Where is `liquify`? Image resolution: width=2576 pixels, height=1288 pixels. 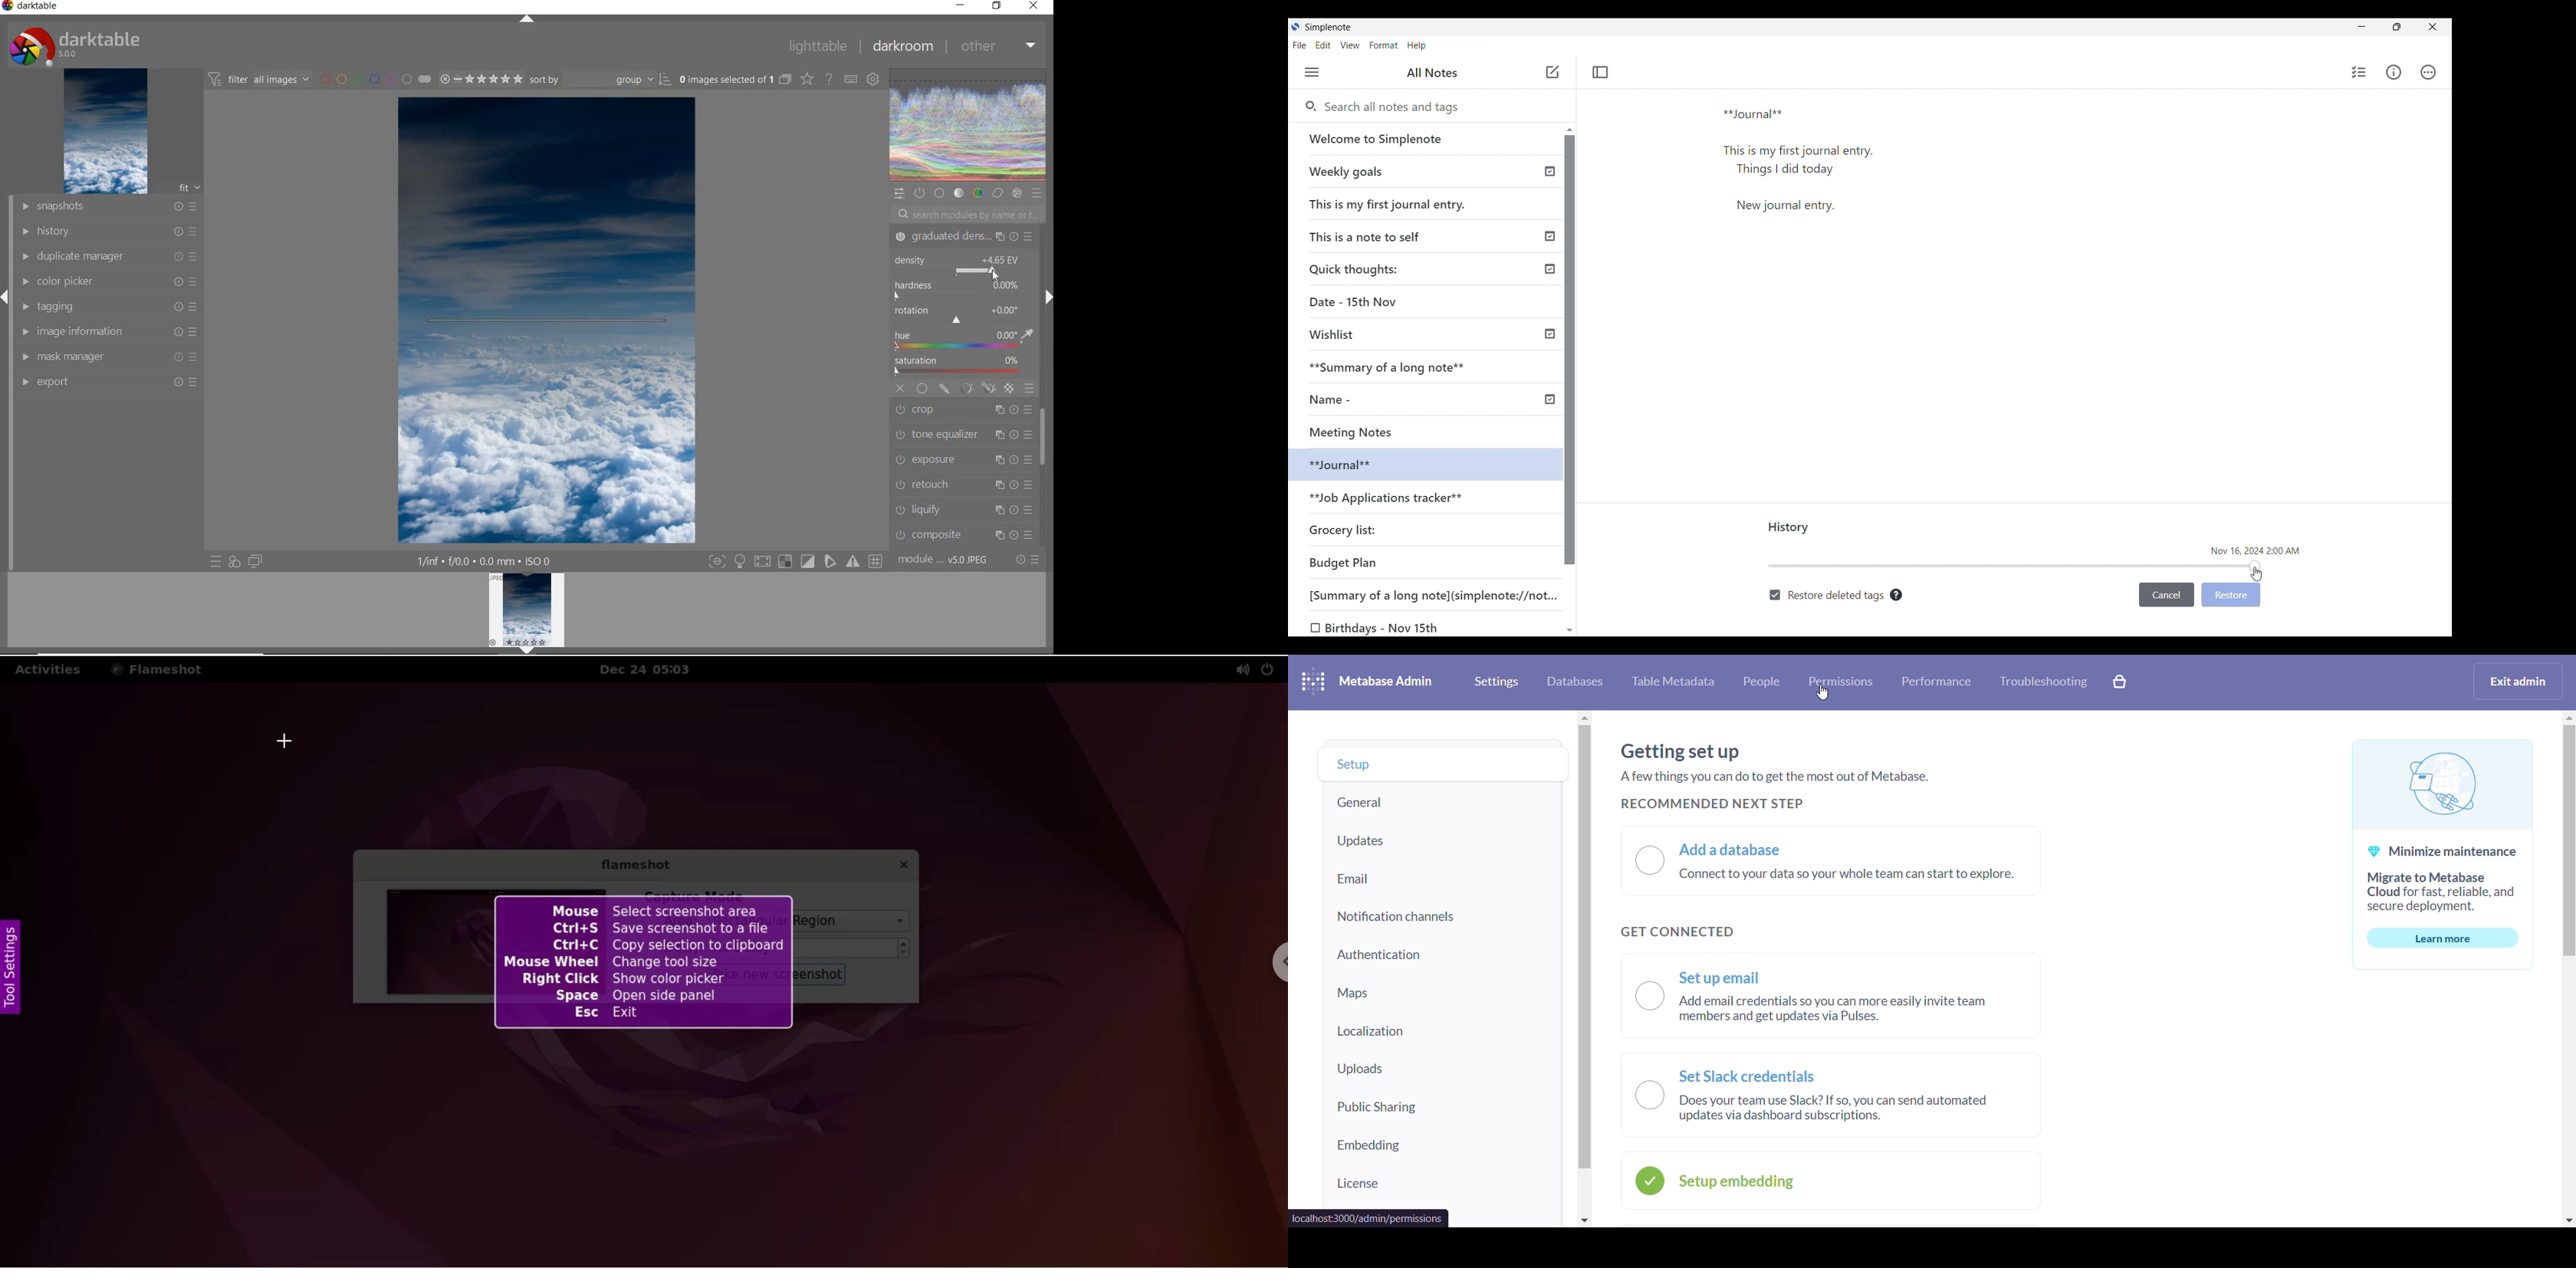 liquify is located at coordinates (966, 509).